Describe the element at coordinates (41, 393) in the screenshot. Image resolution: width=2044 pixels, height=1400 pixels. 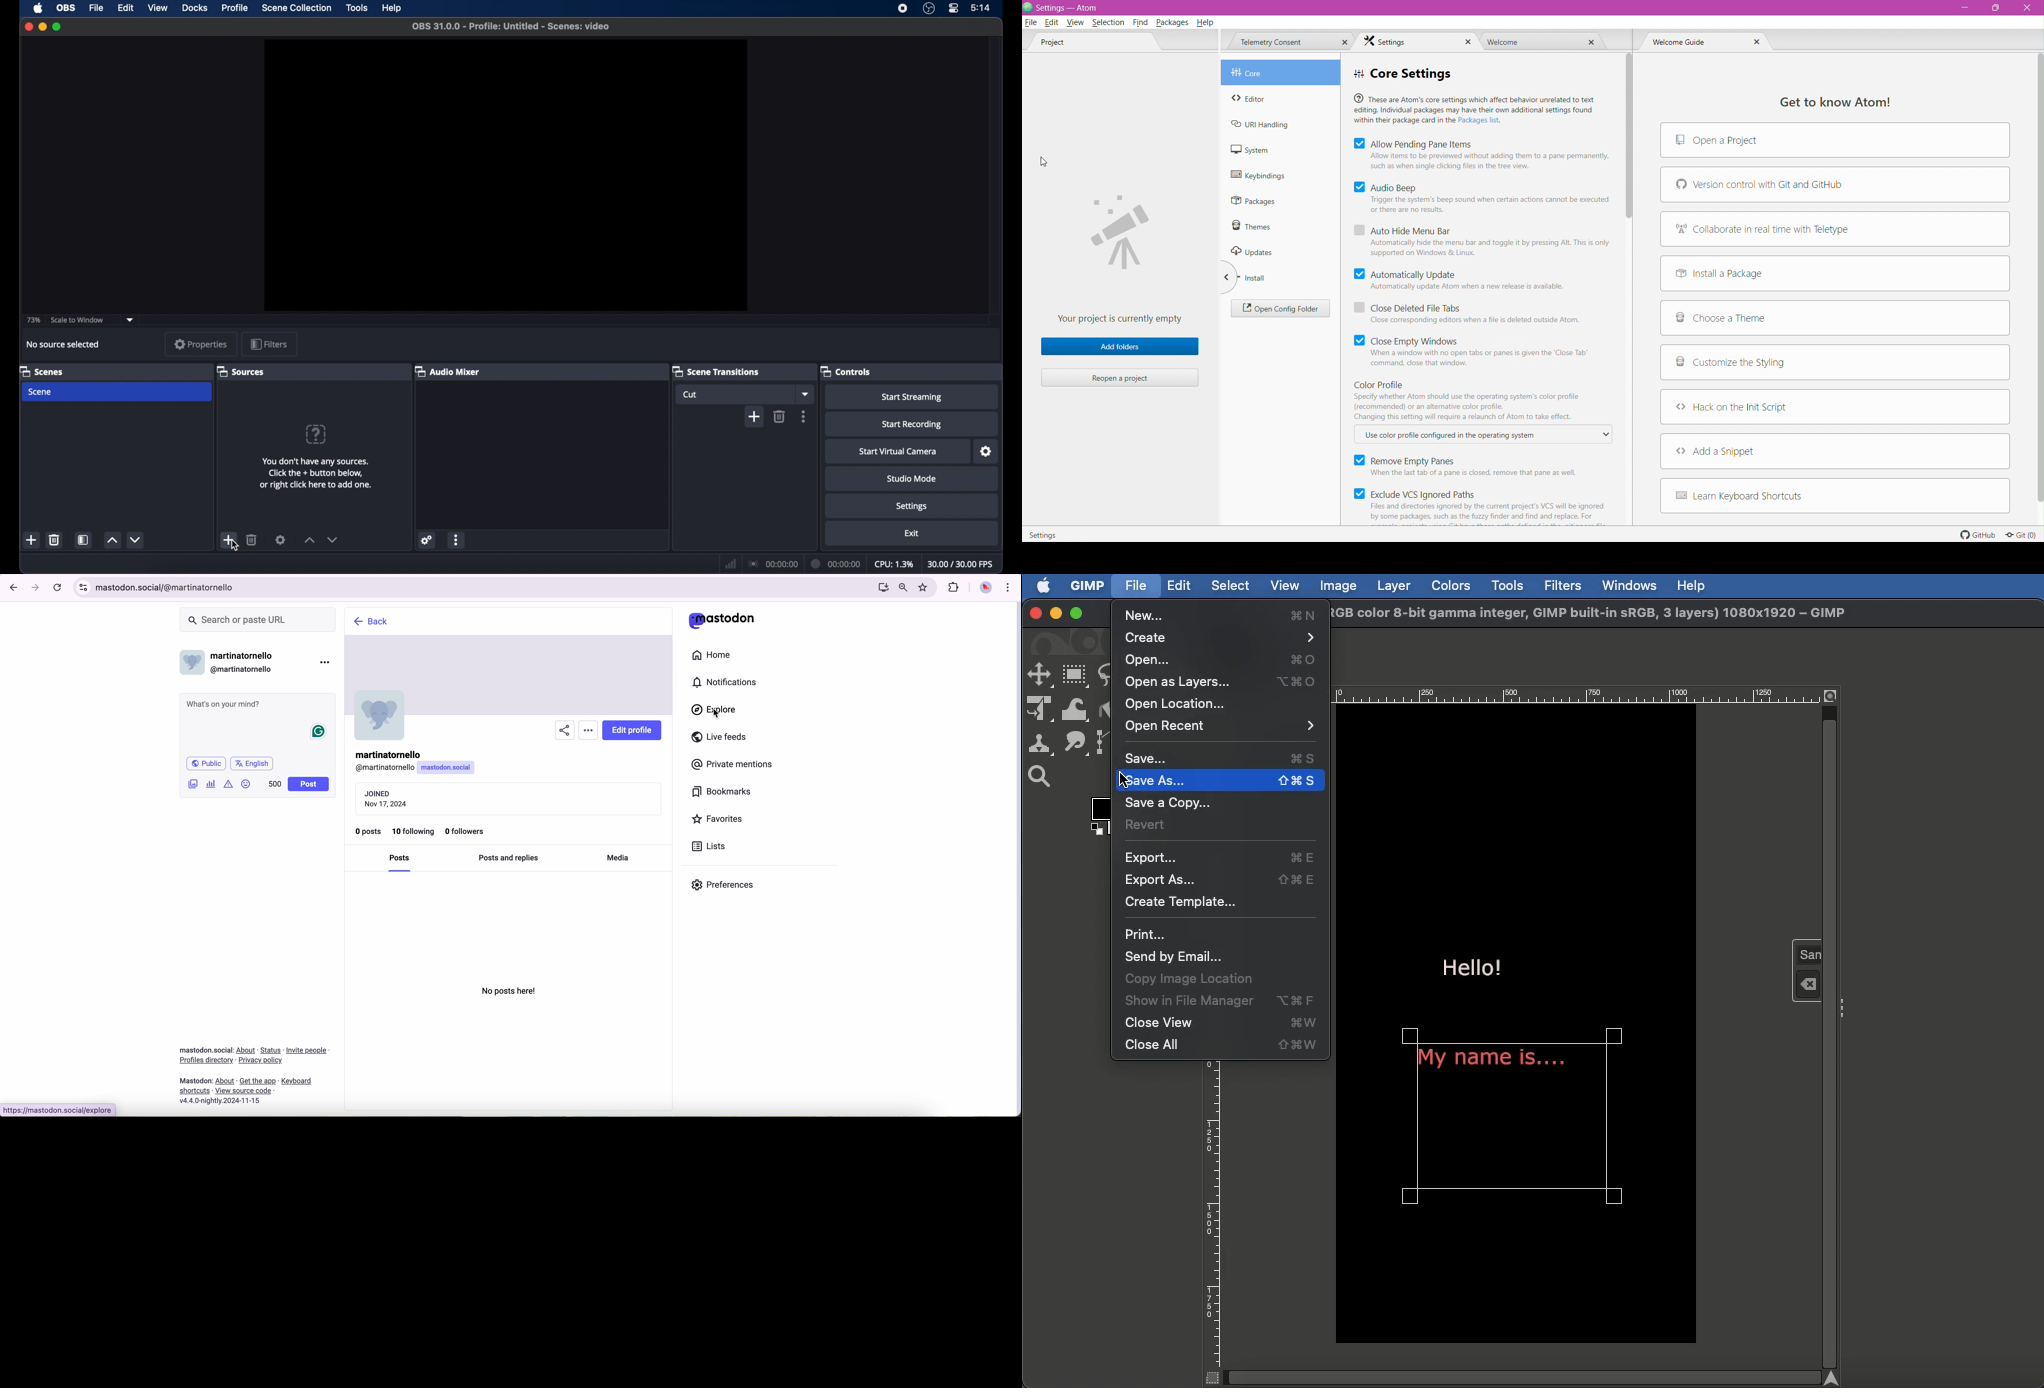
I see `scene` at that location.